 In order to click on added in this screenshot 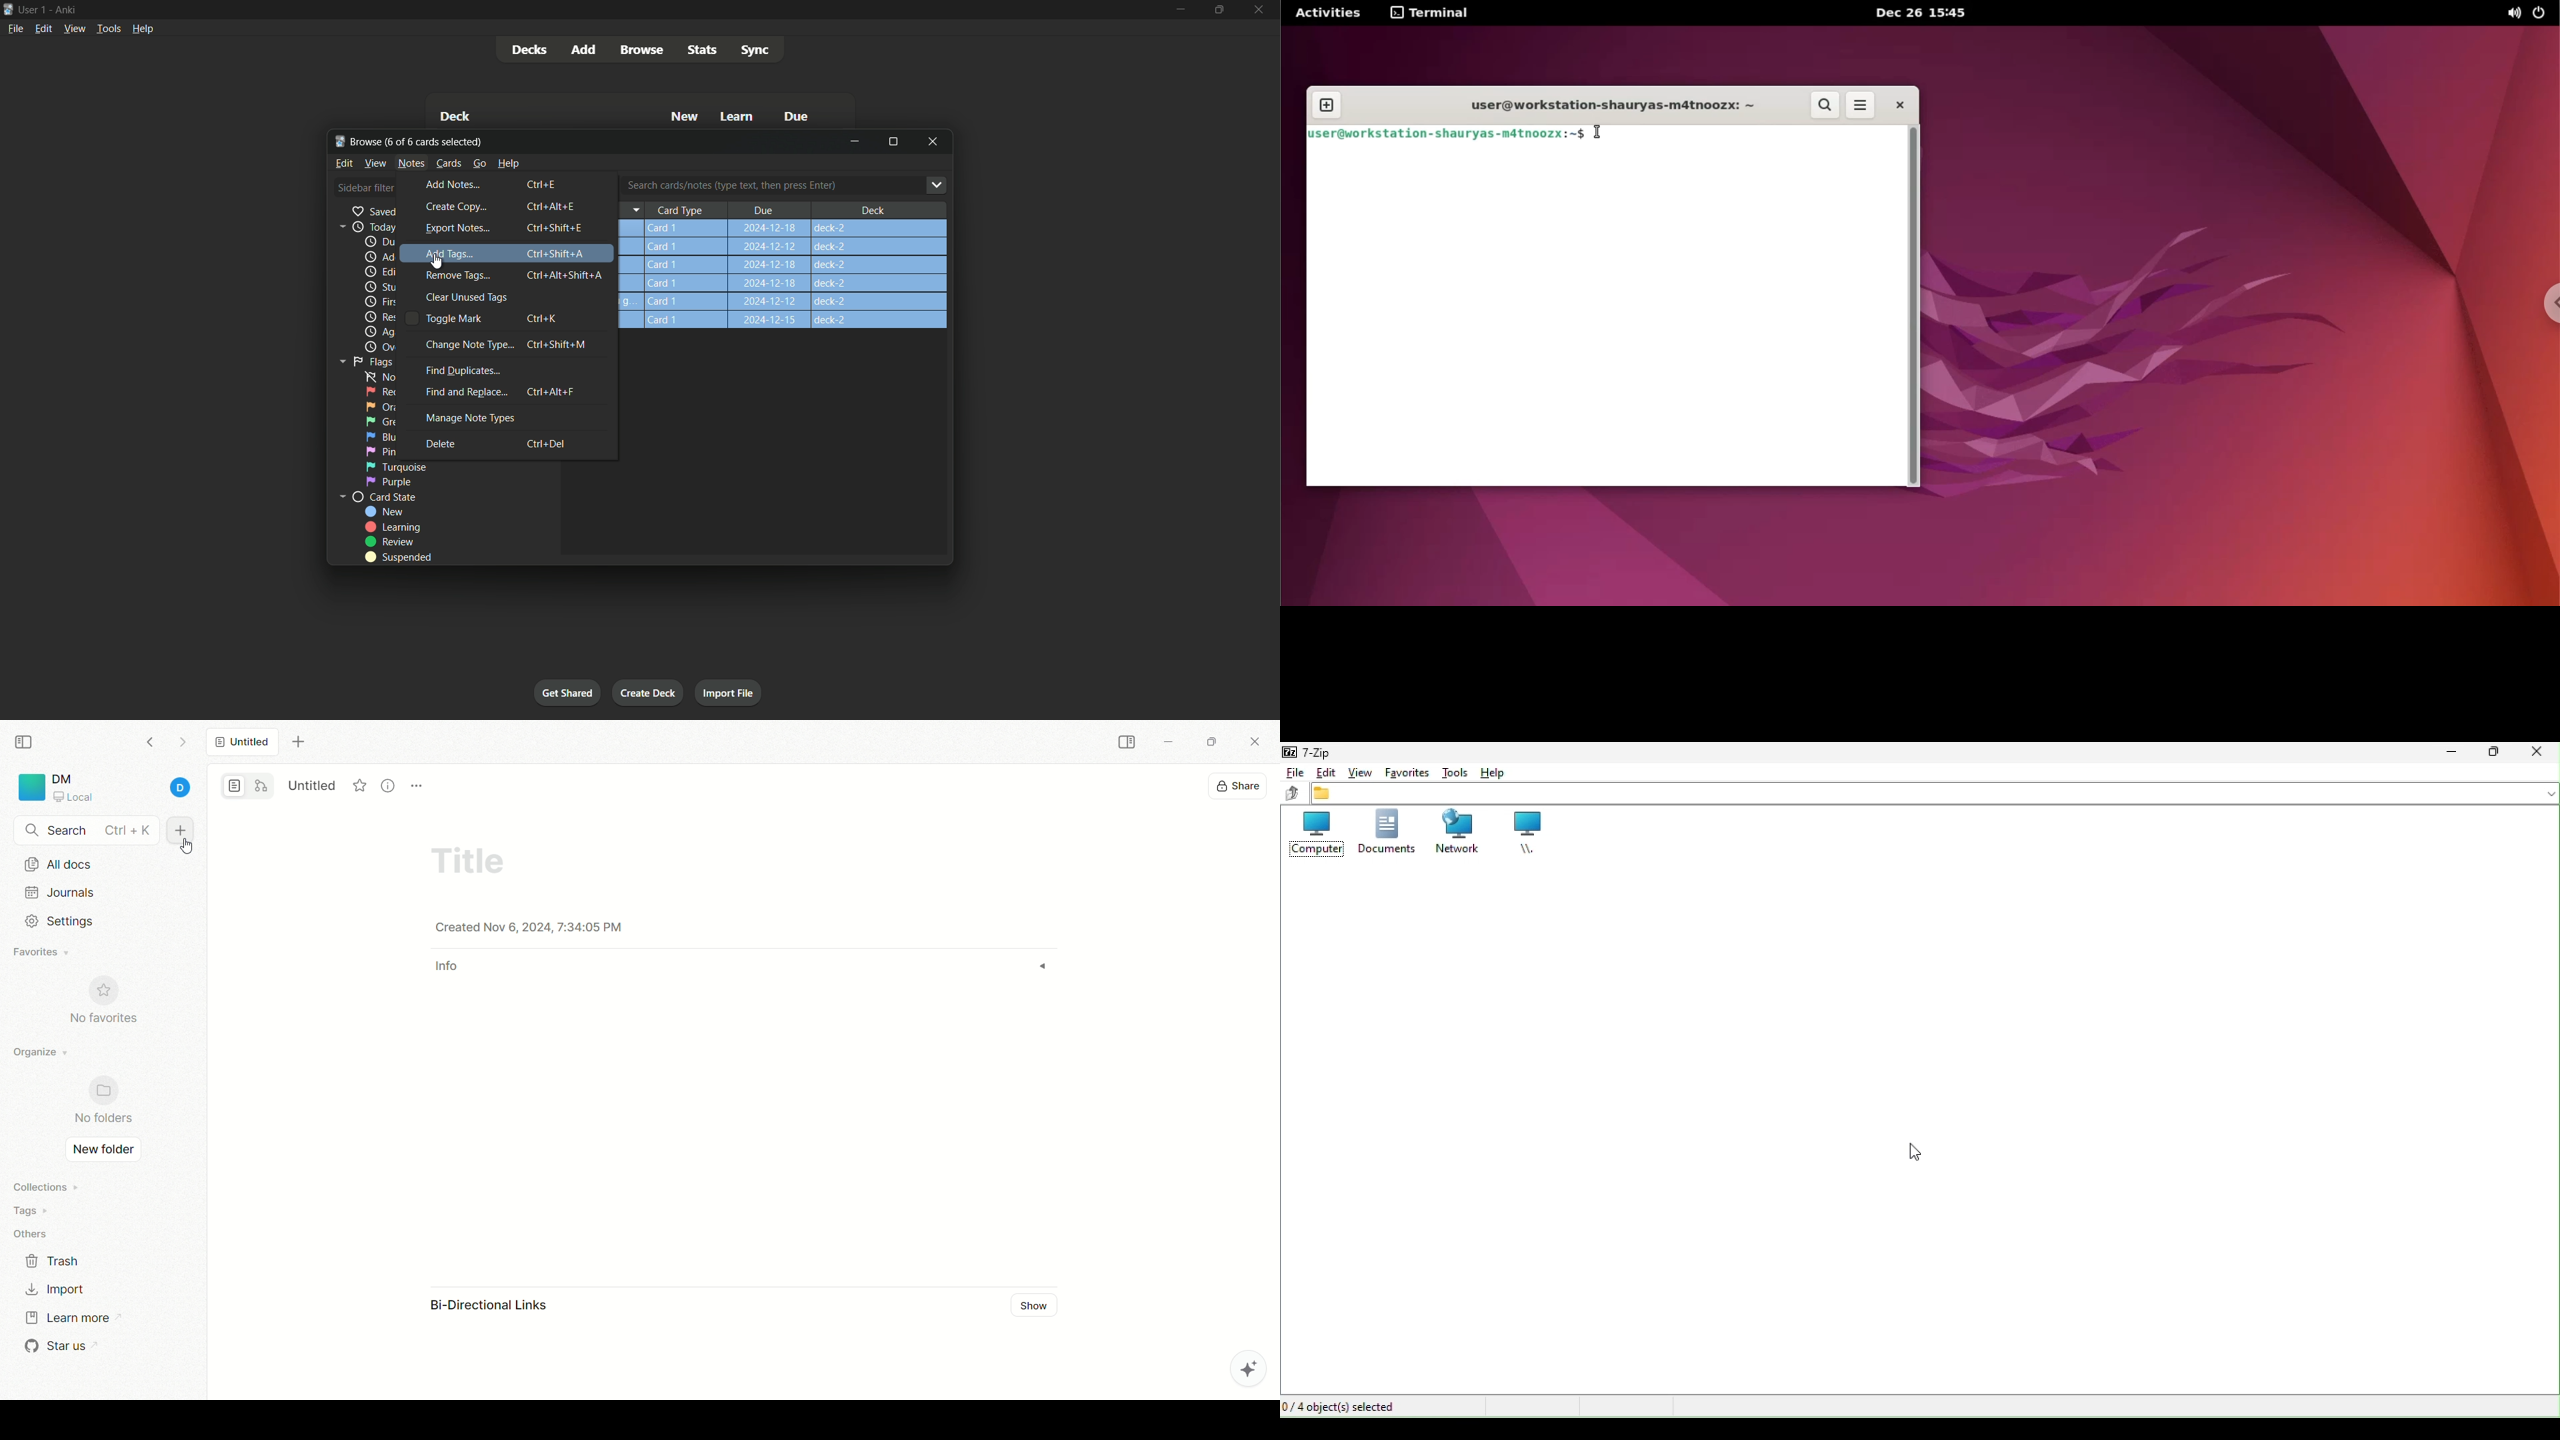, I will do `click(379, 257)`.